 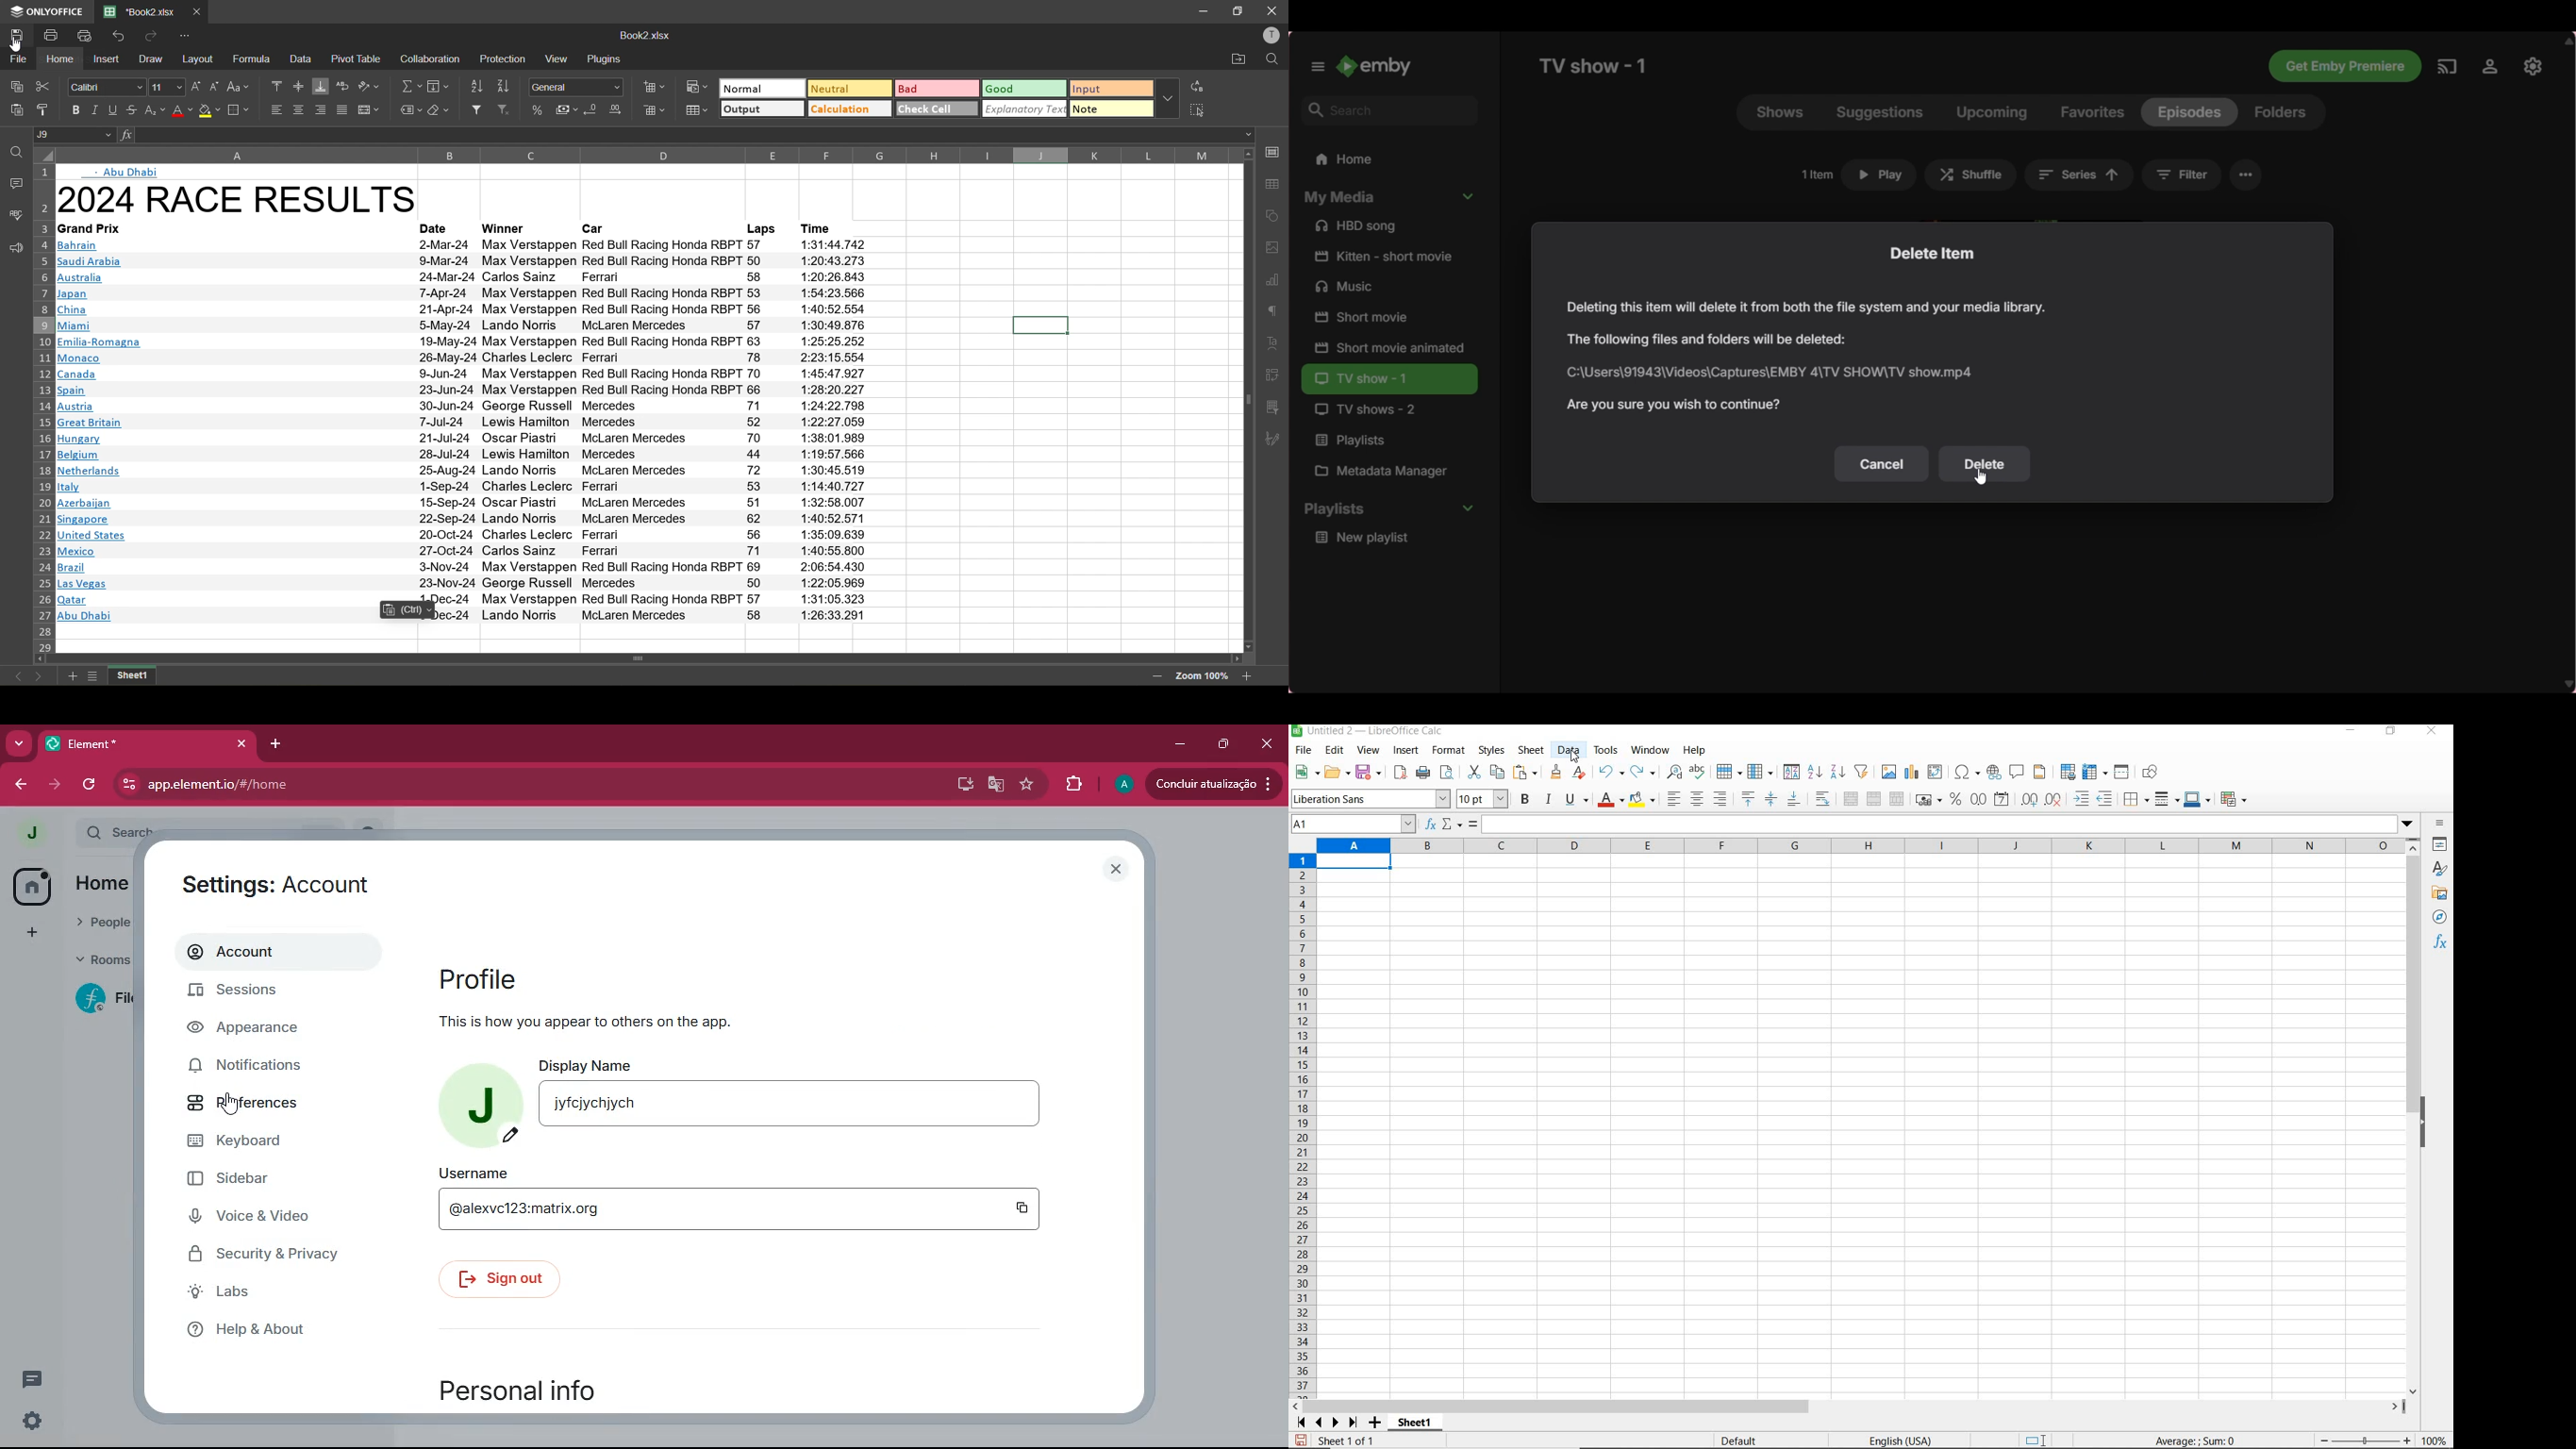 What do you see at coordinates (586, 1064) in the screenshot?
I see `display name` at bounding box center [586, 1064].